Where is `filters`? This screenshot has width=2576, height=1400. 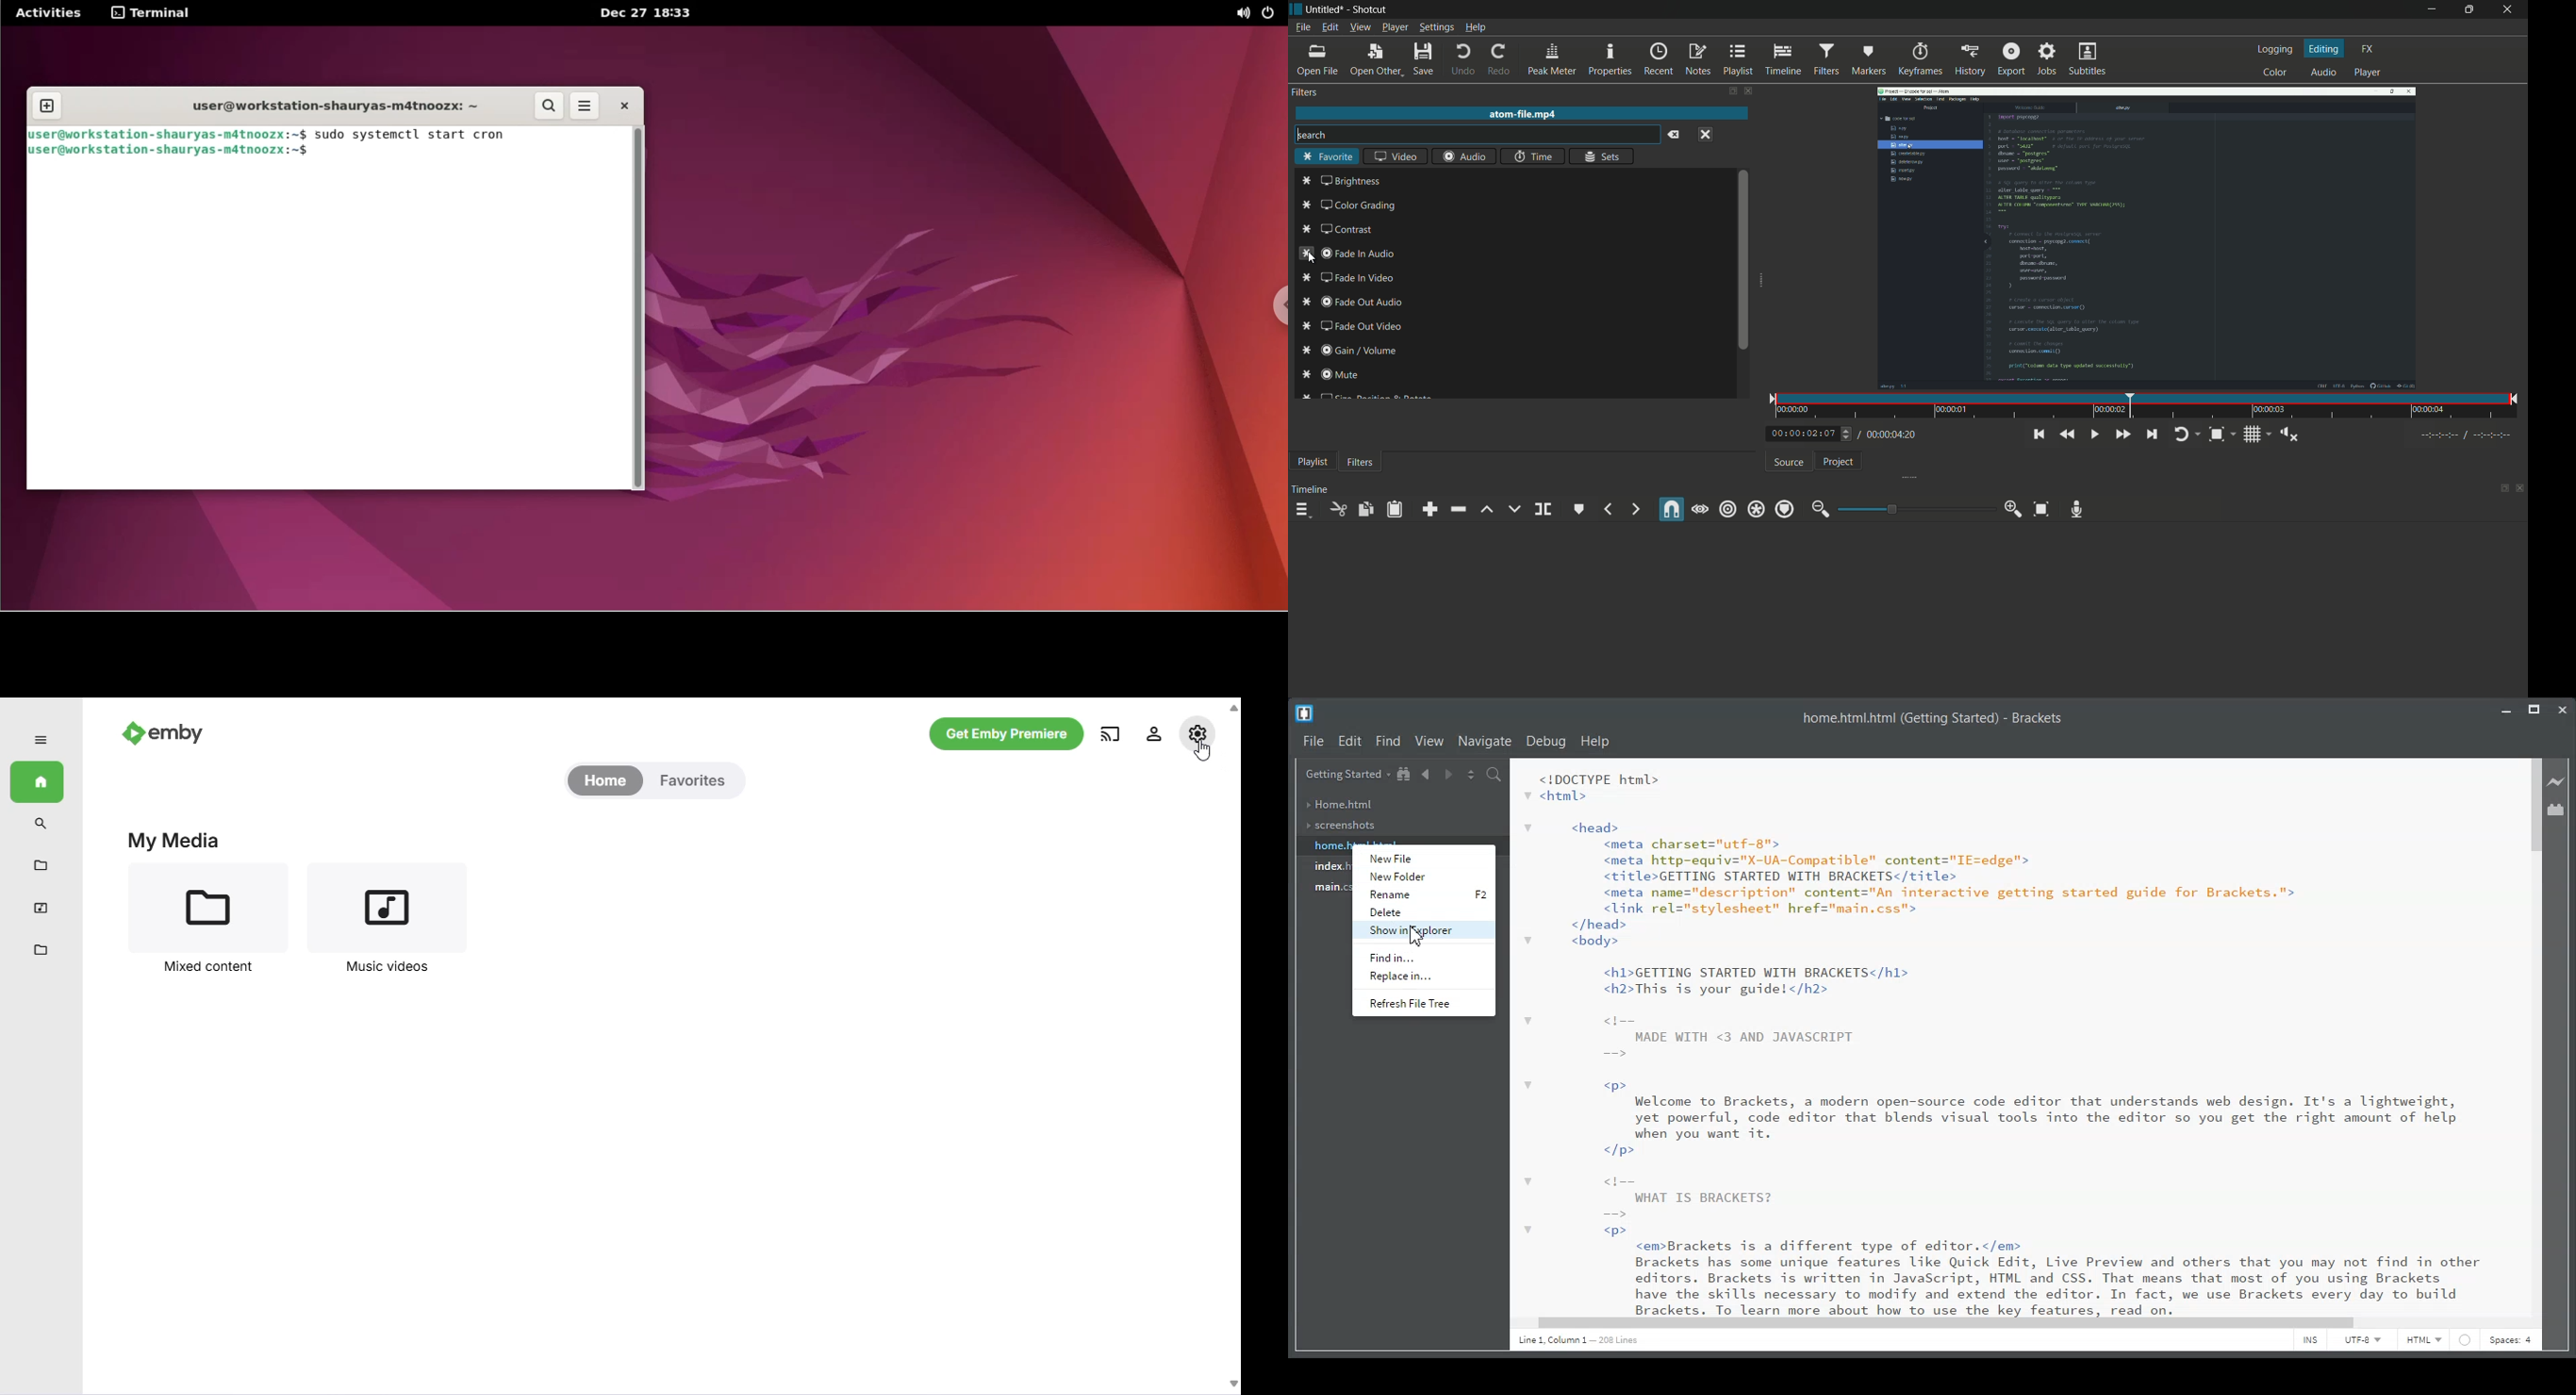
filters is located at coordinates (1361, 461).